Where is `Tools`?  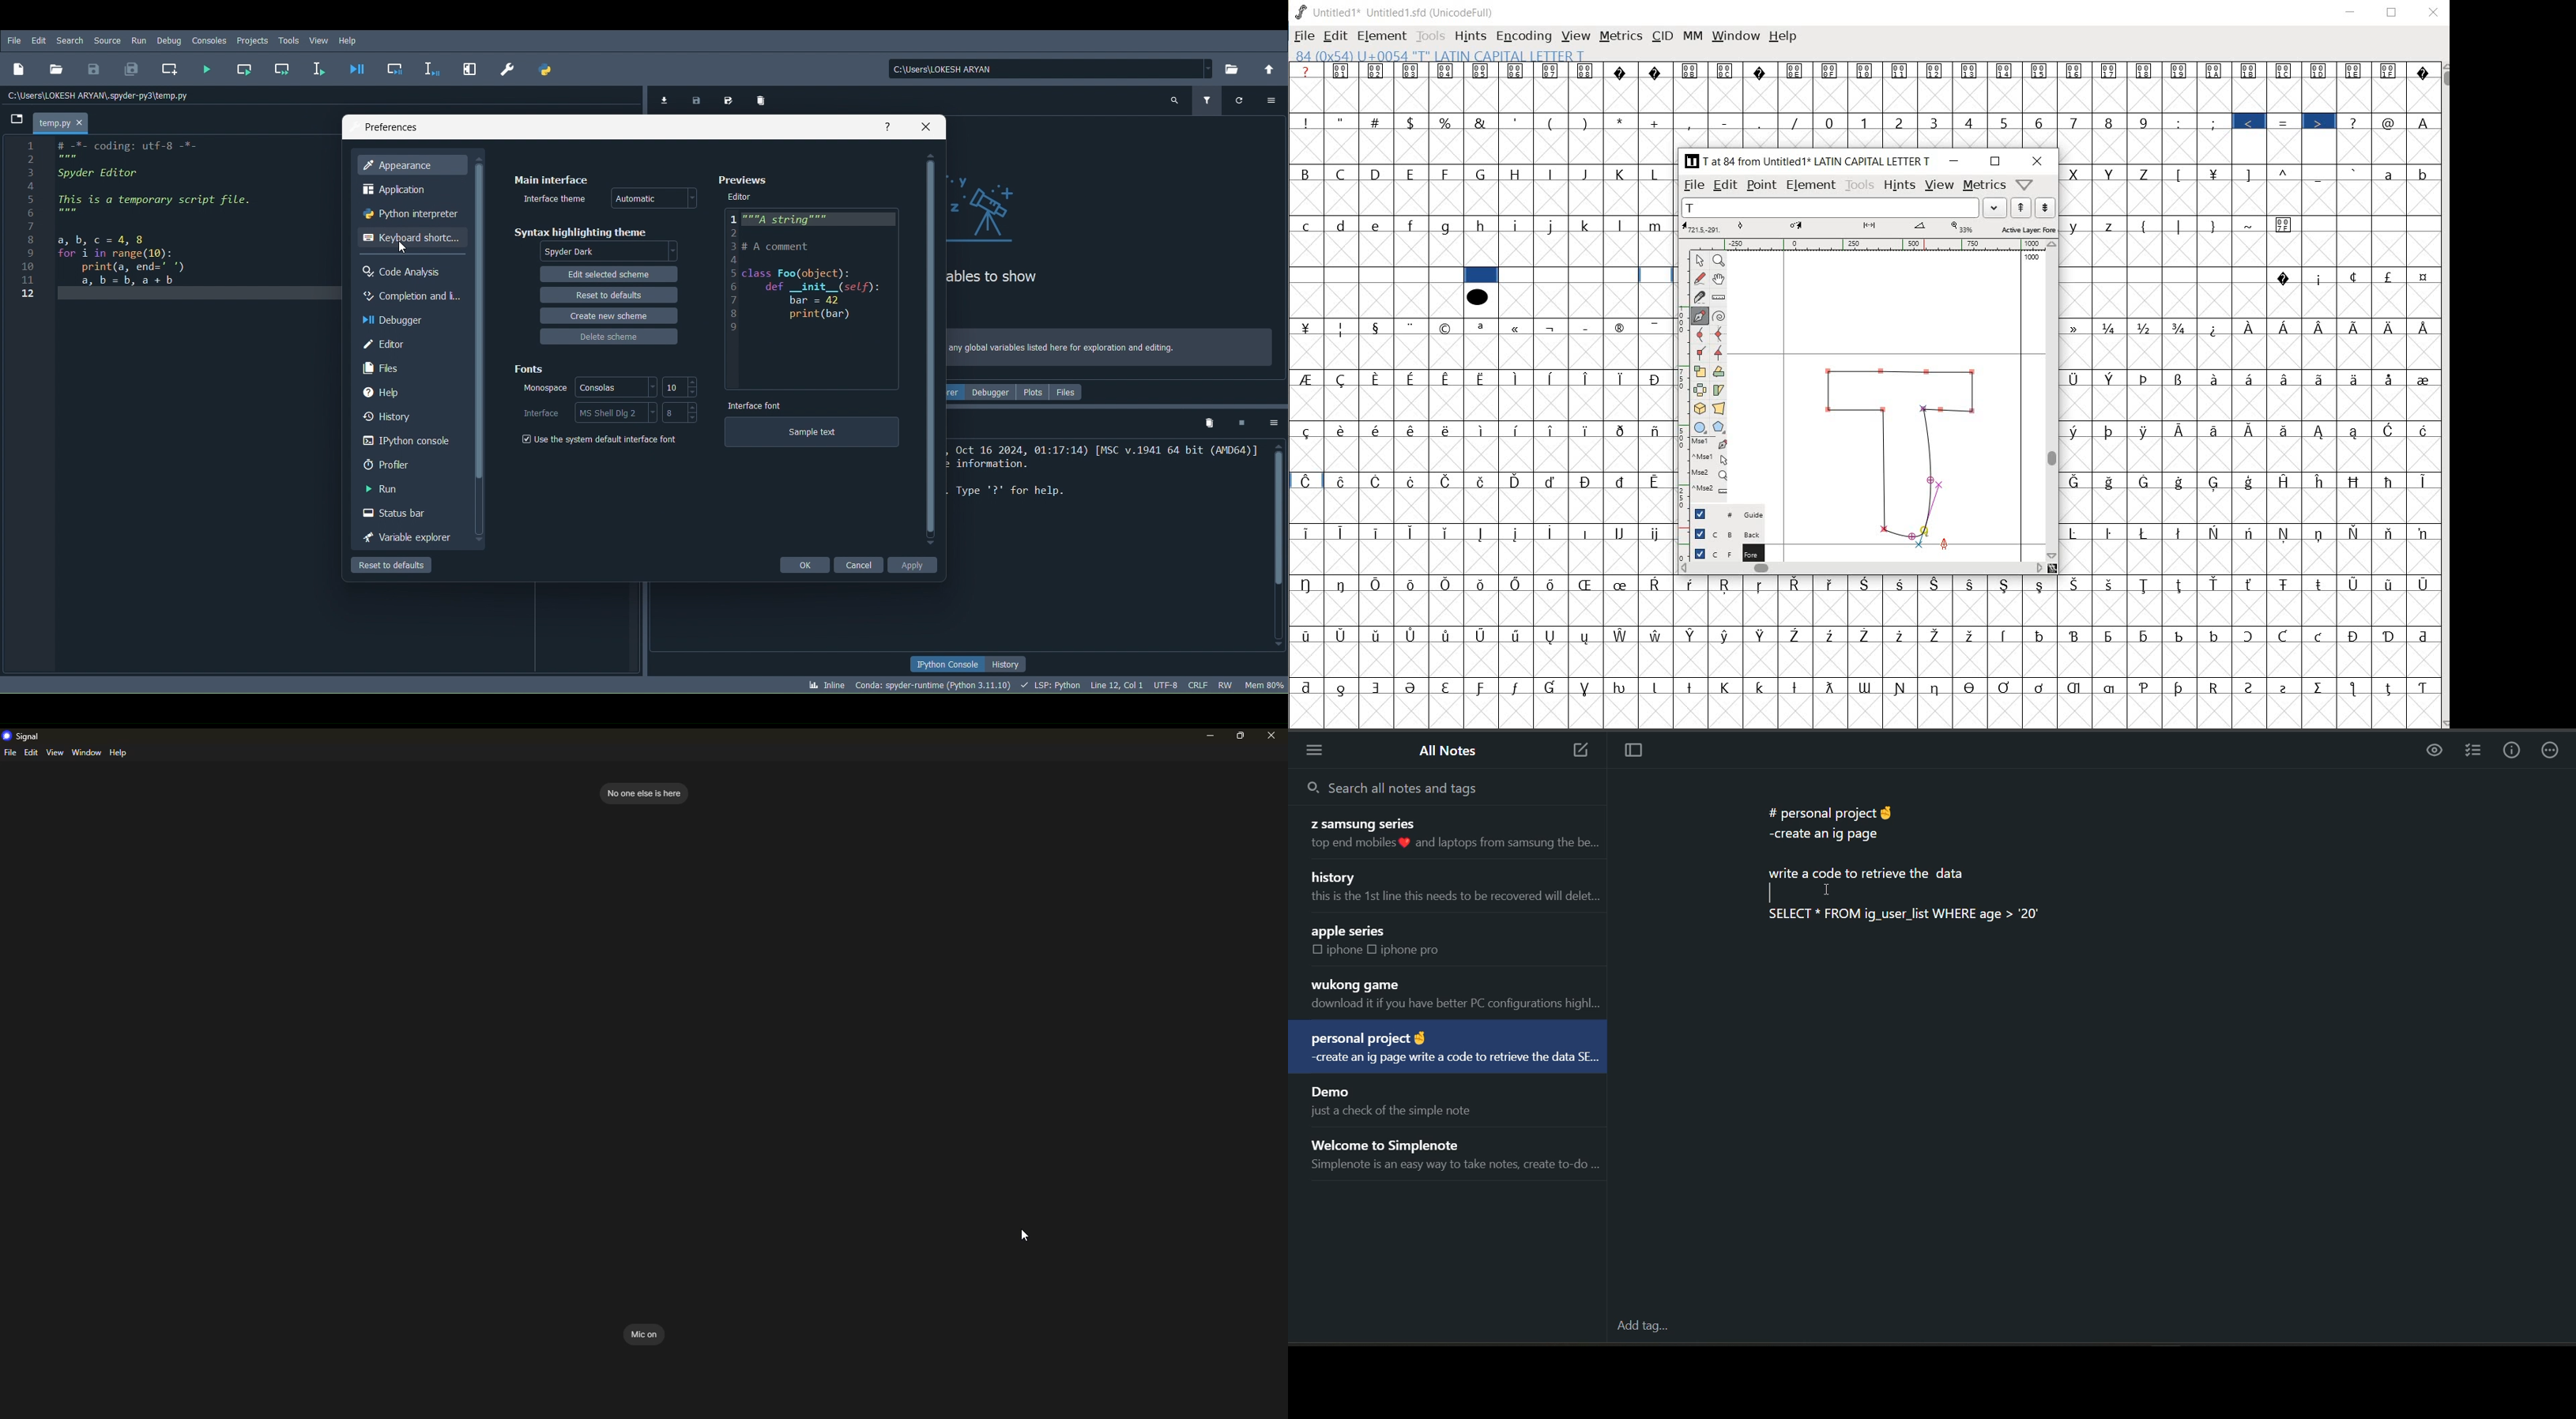
Tools is located at coordinates (291, 40).